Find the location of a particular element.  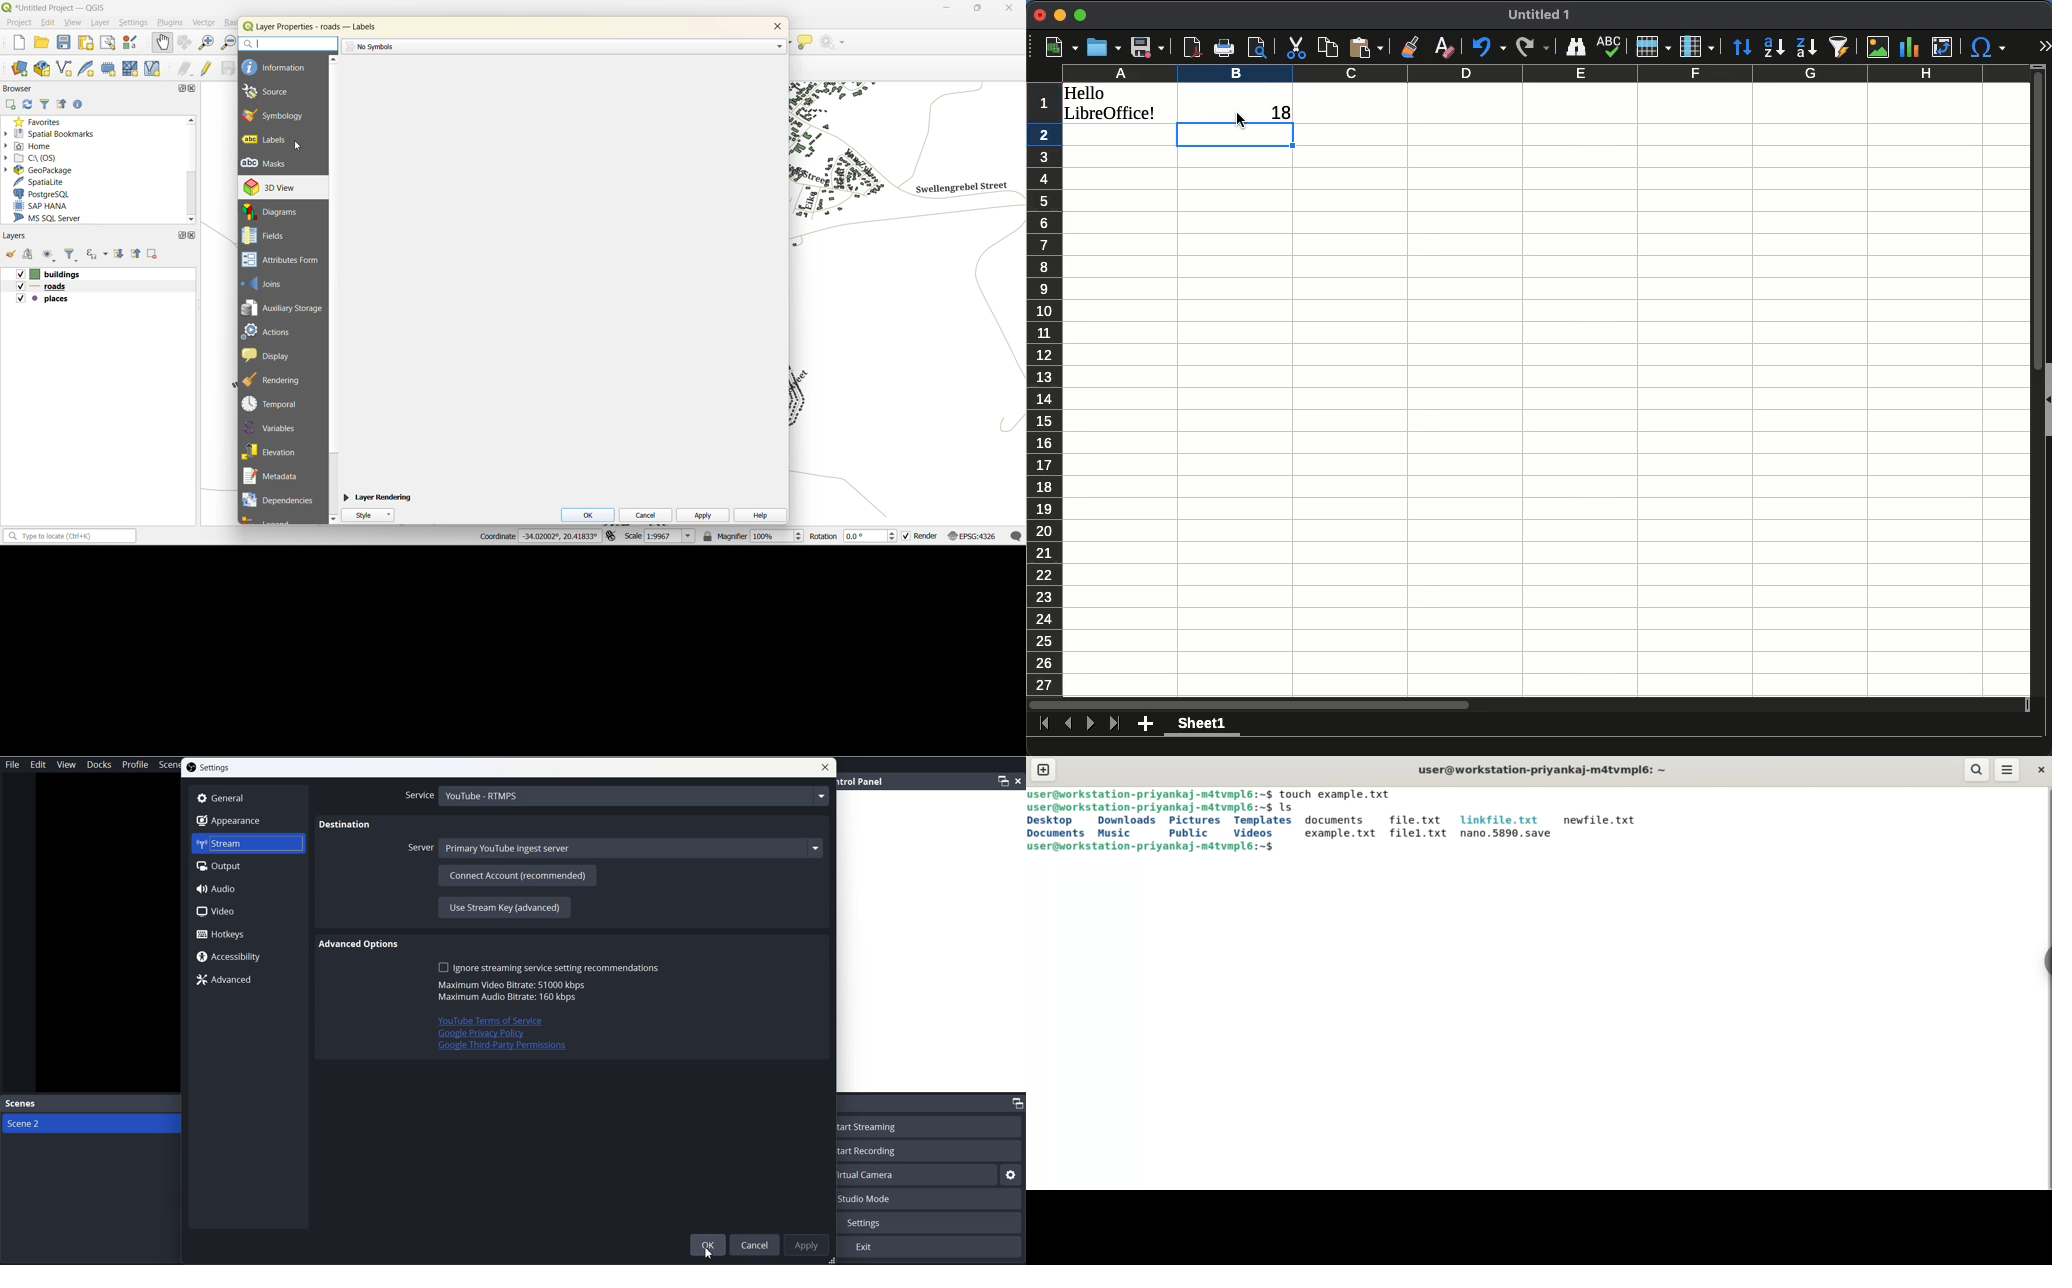

server primary youtube ingest server is located at coordinates (616, 847).